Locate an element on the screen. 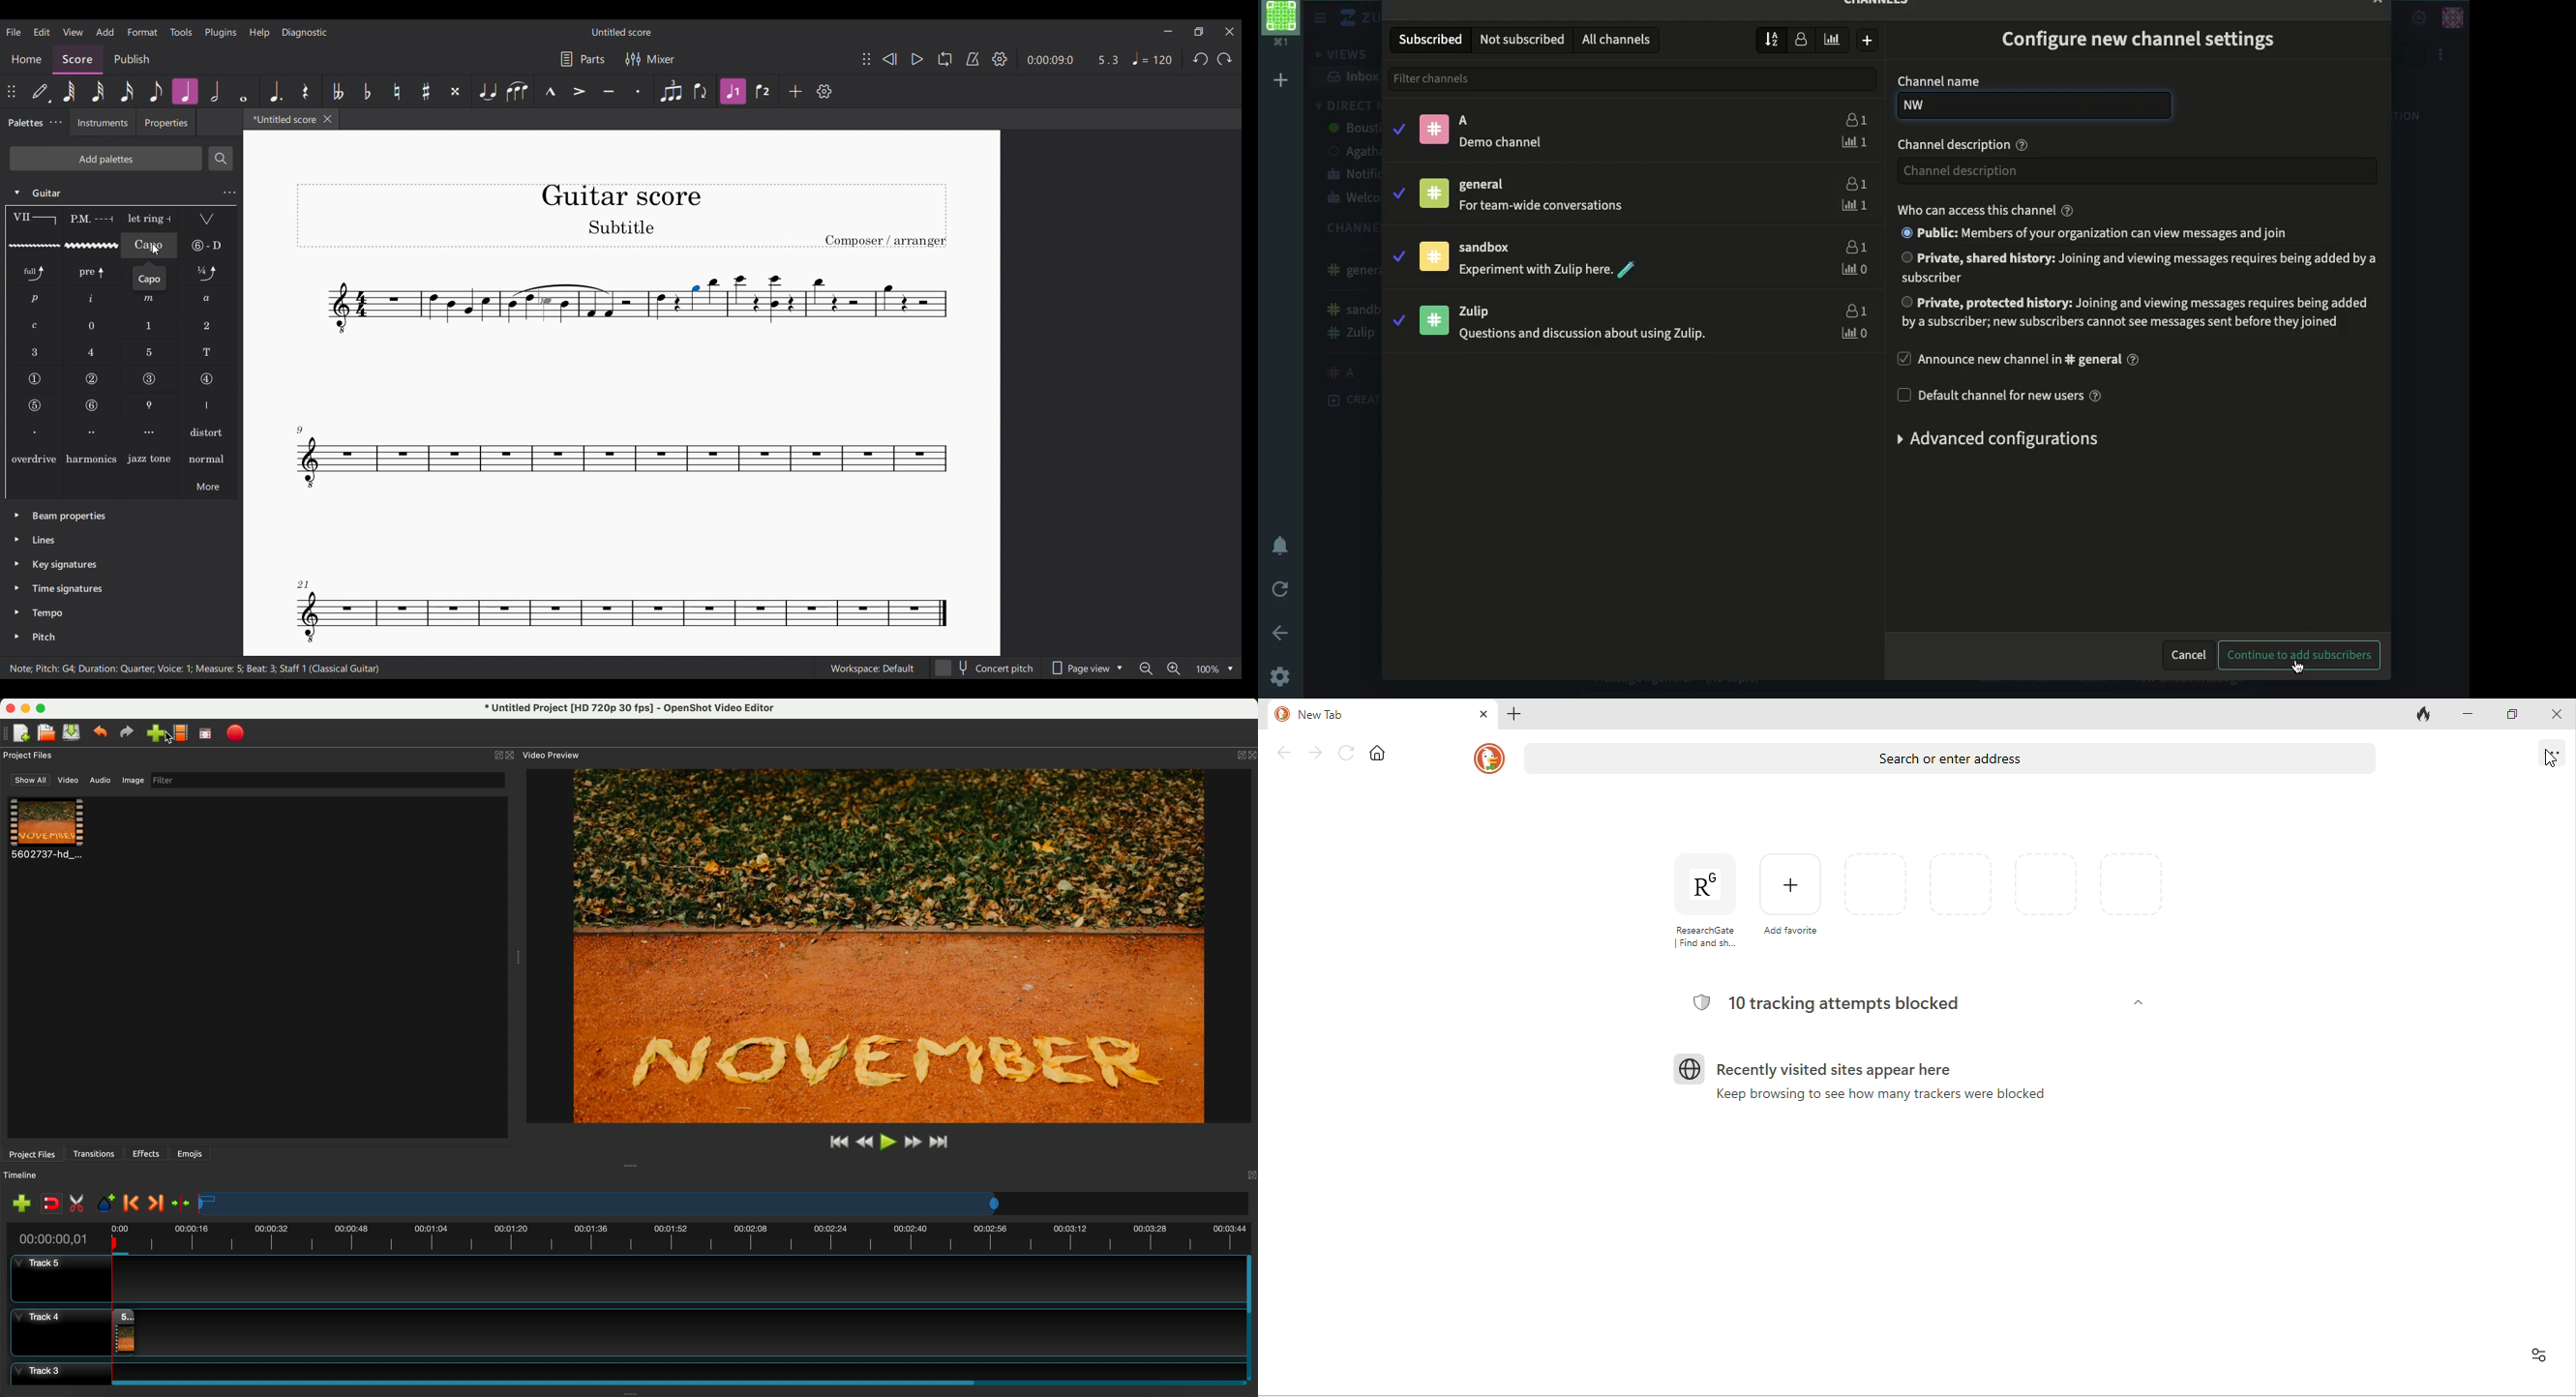 The image size is (2576, 1400). forward is located at coordinates (1315, 753).